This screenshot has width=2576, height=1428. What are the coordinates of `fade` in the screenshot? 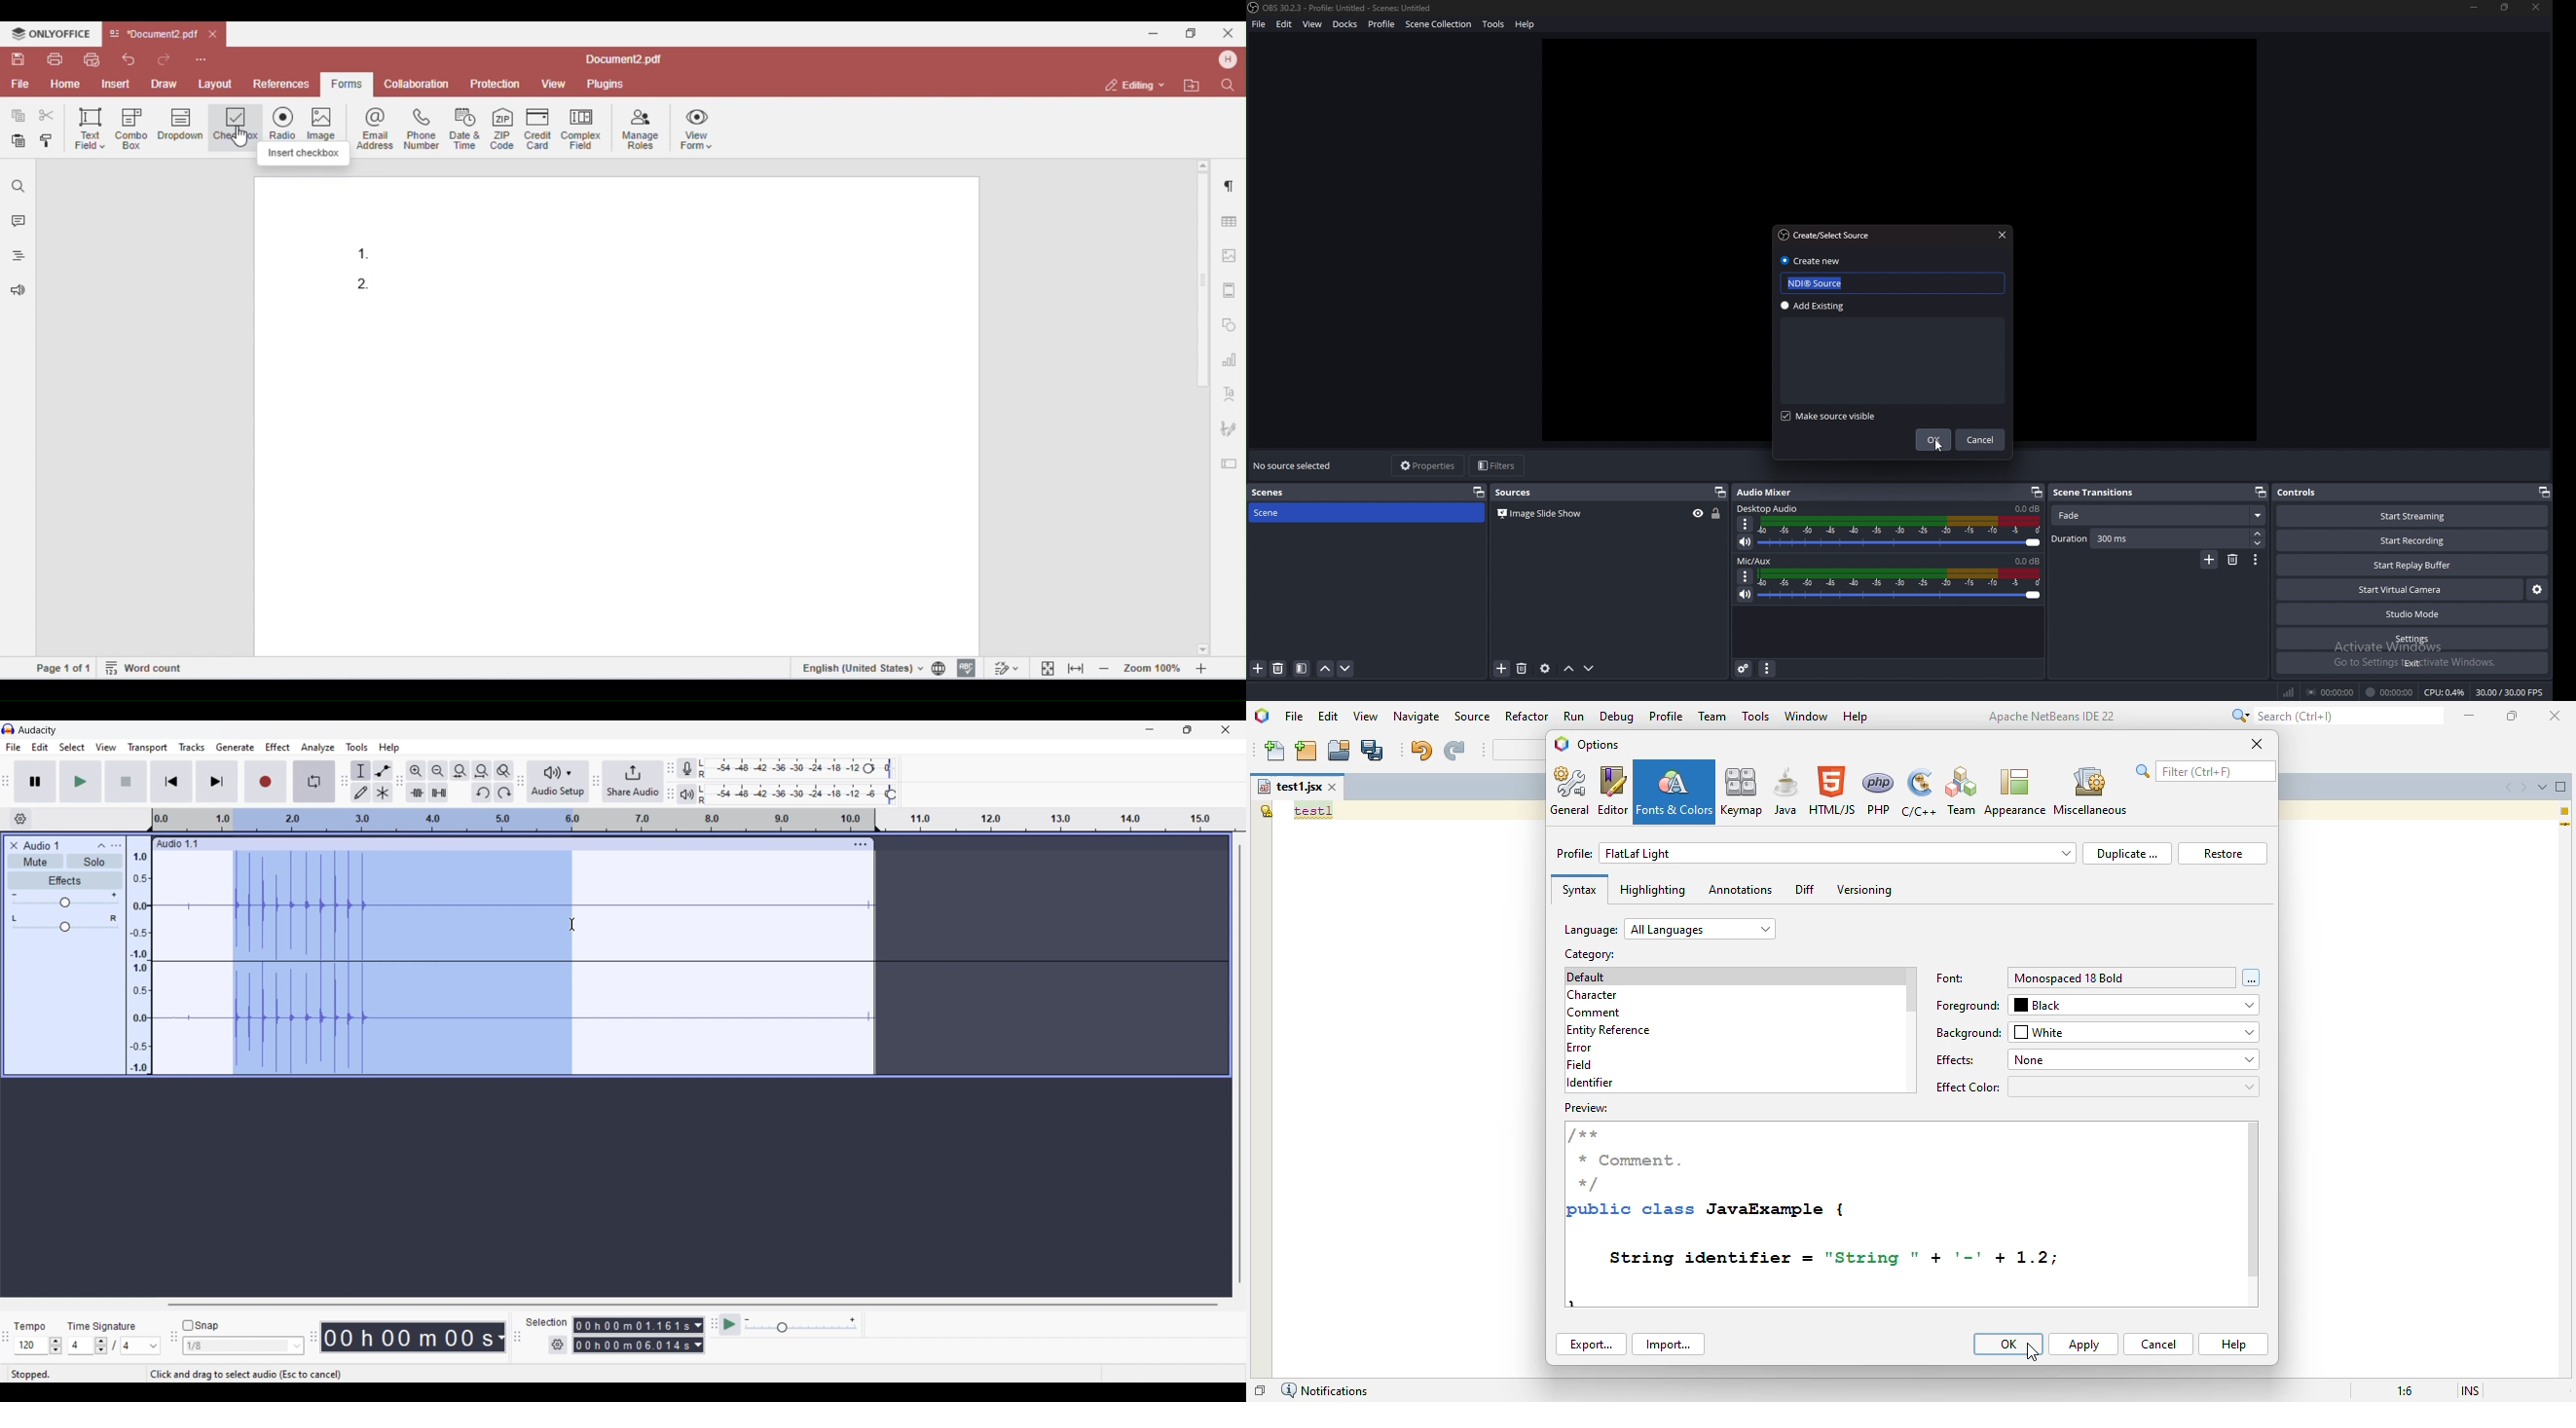 It's located at (2158, 516).